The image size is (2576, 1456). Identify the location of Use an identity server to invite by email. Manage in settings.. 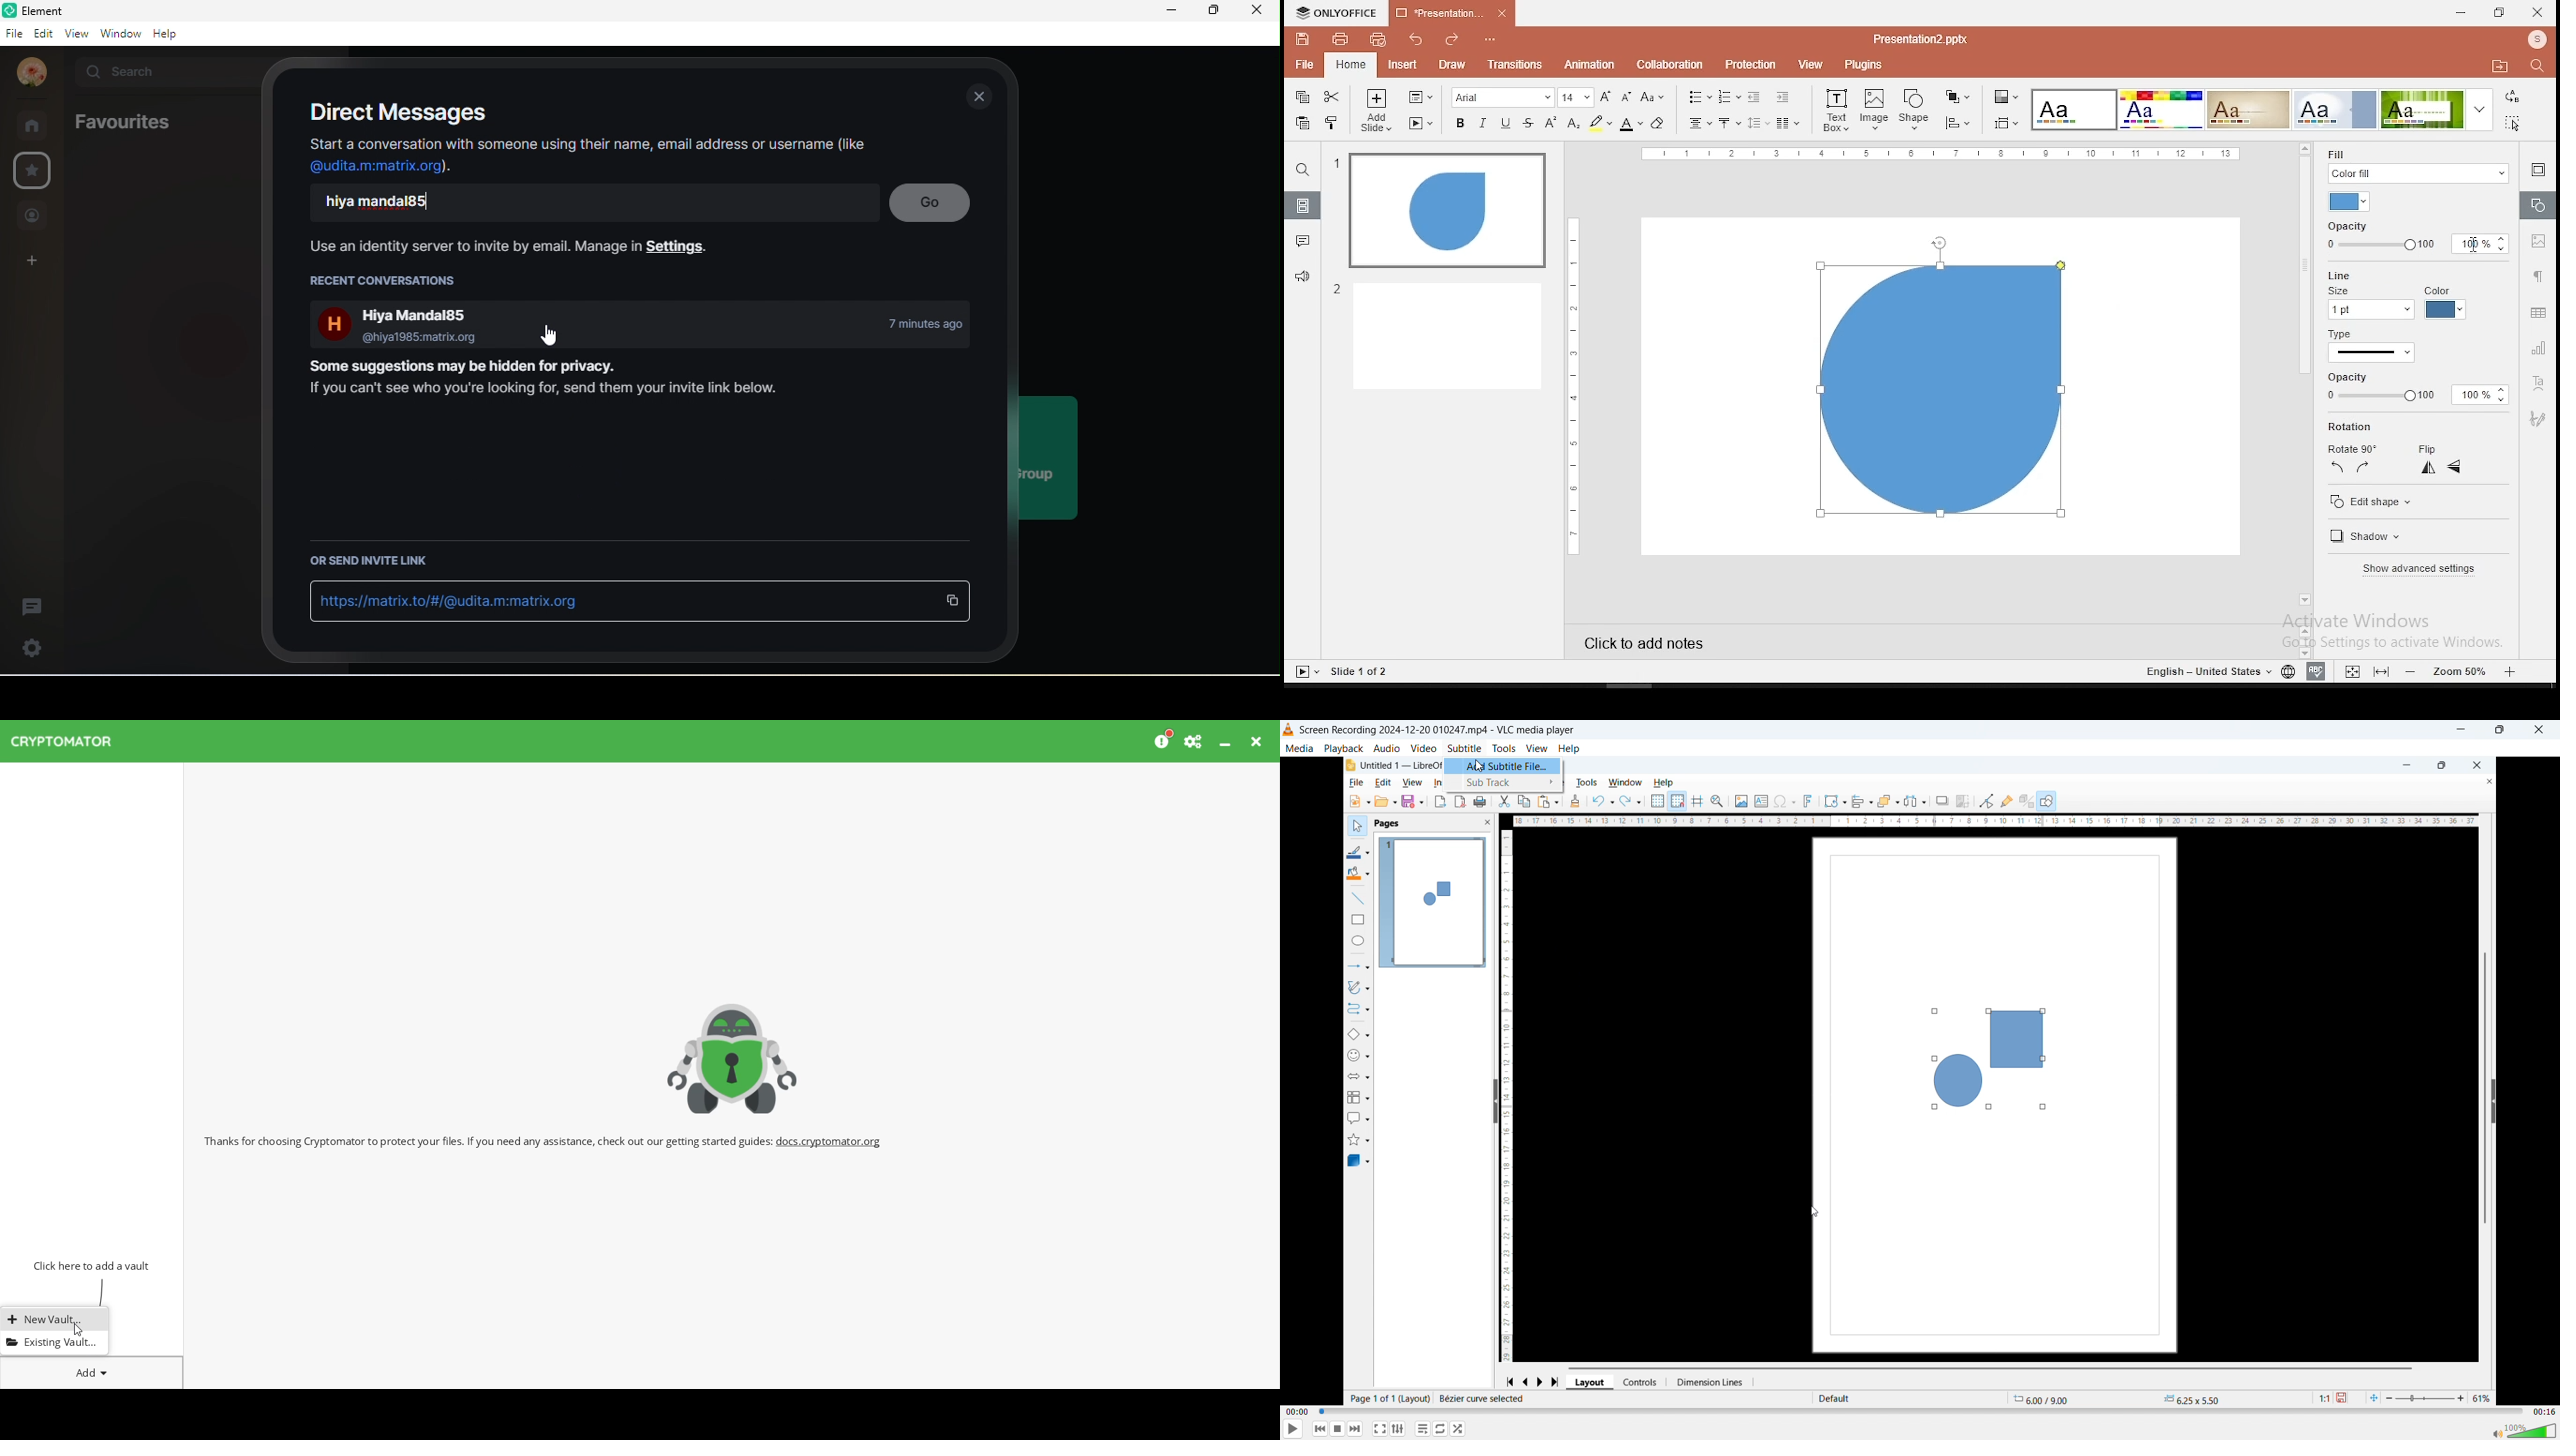
(502, 246).